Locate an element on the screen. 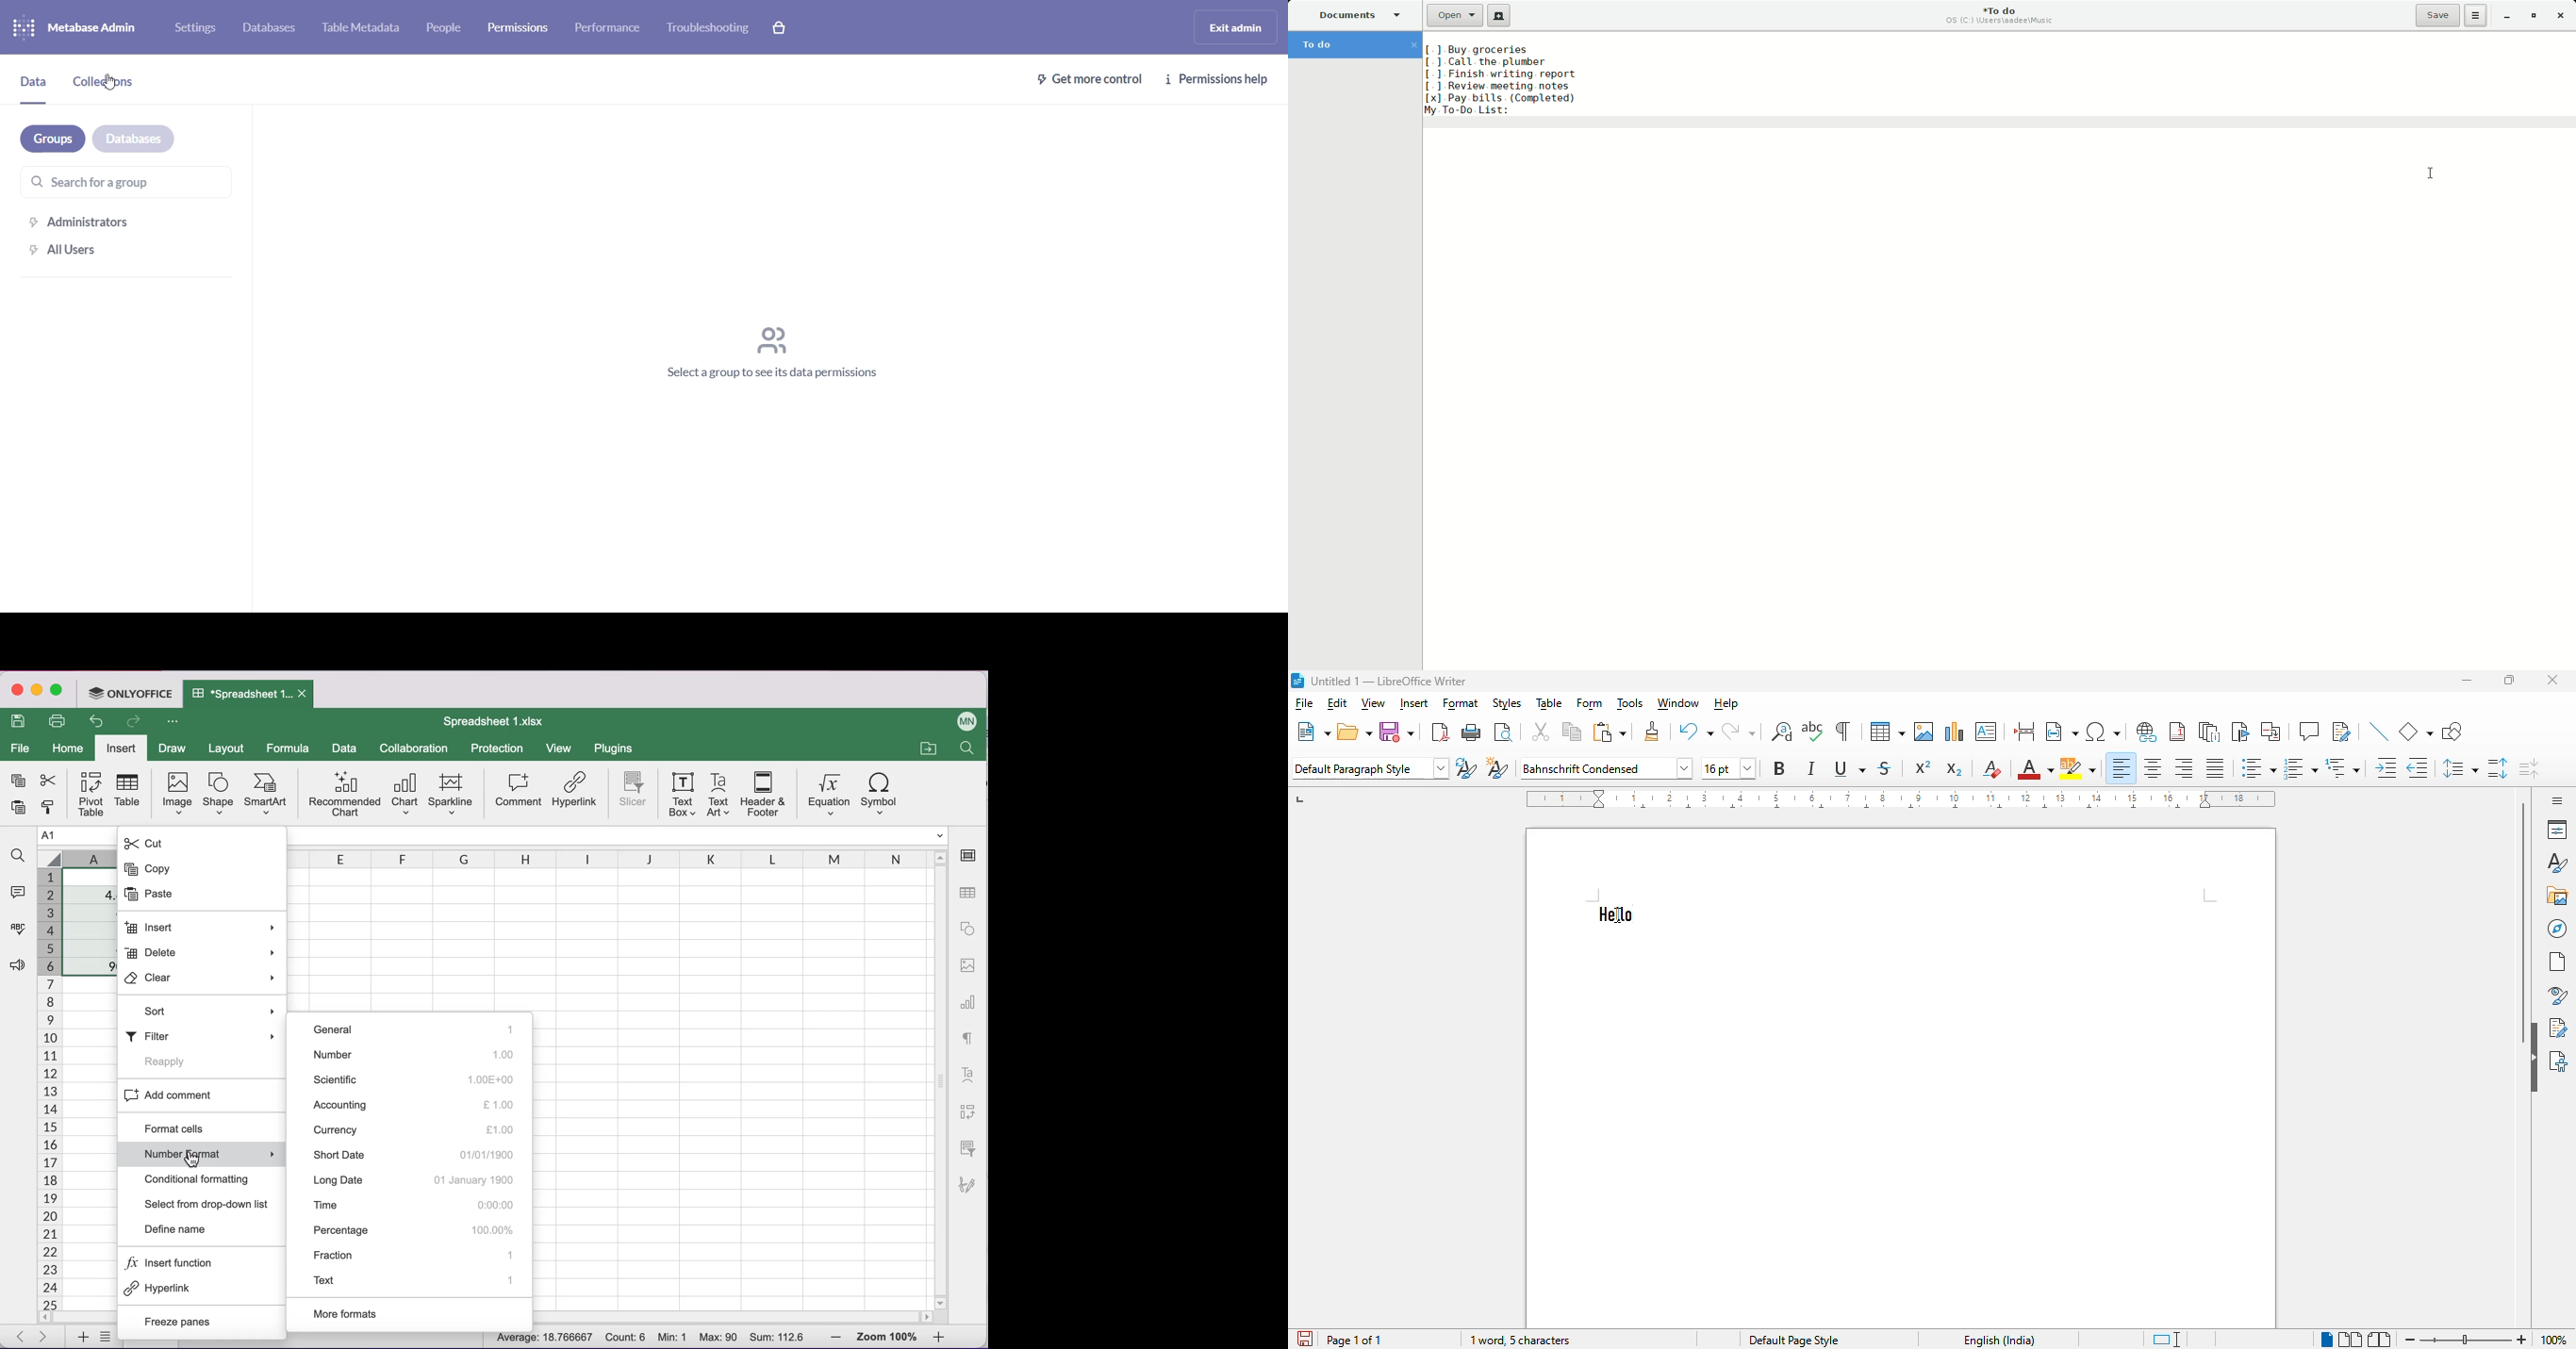 The height and width of the screenshot is (1372, 2576). databases is located at coordinates (276, 30).